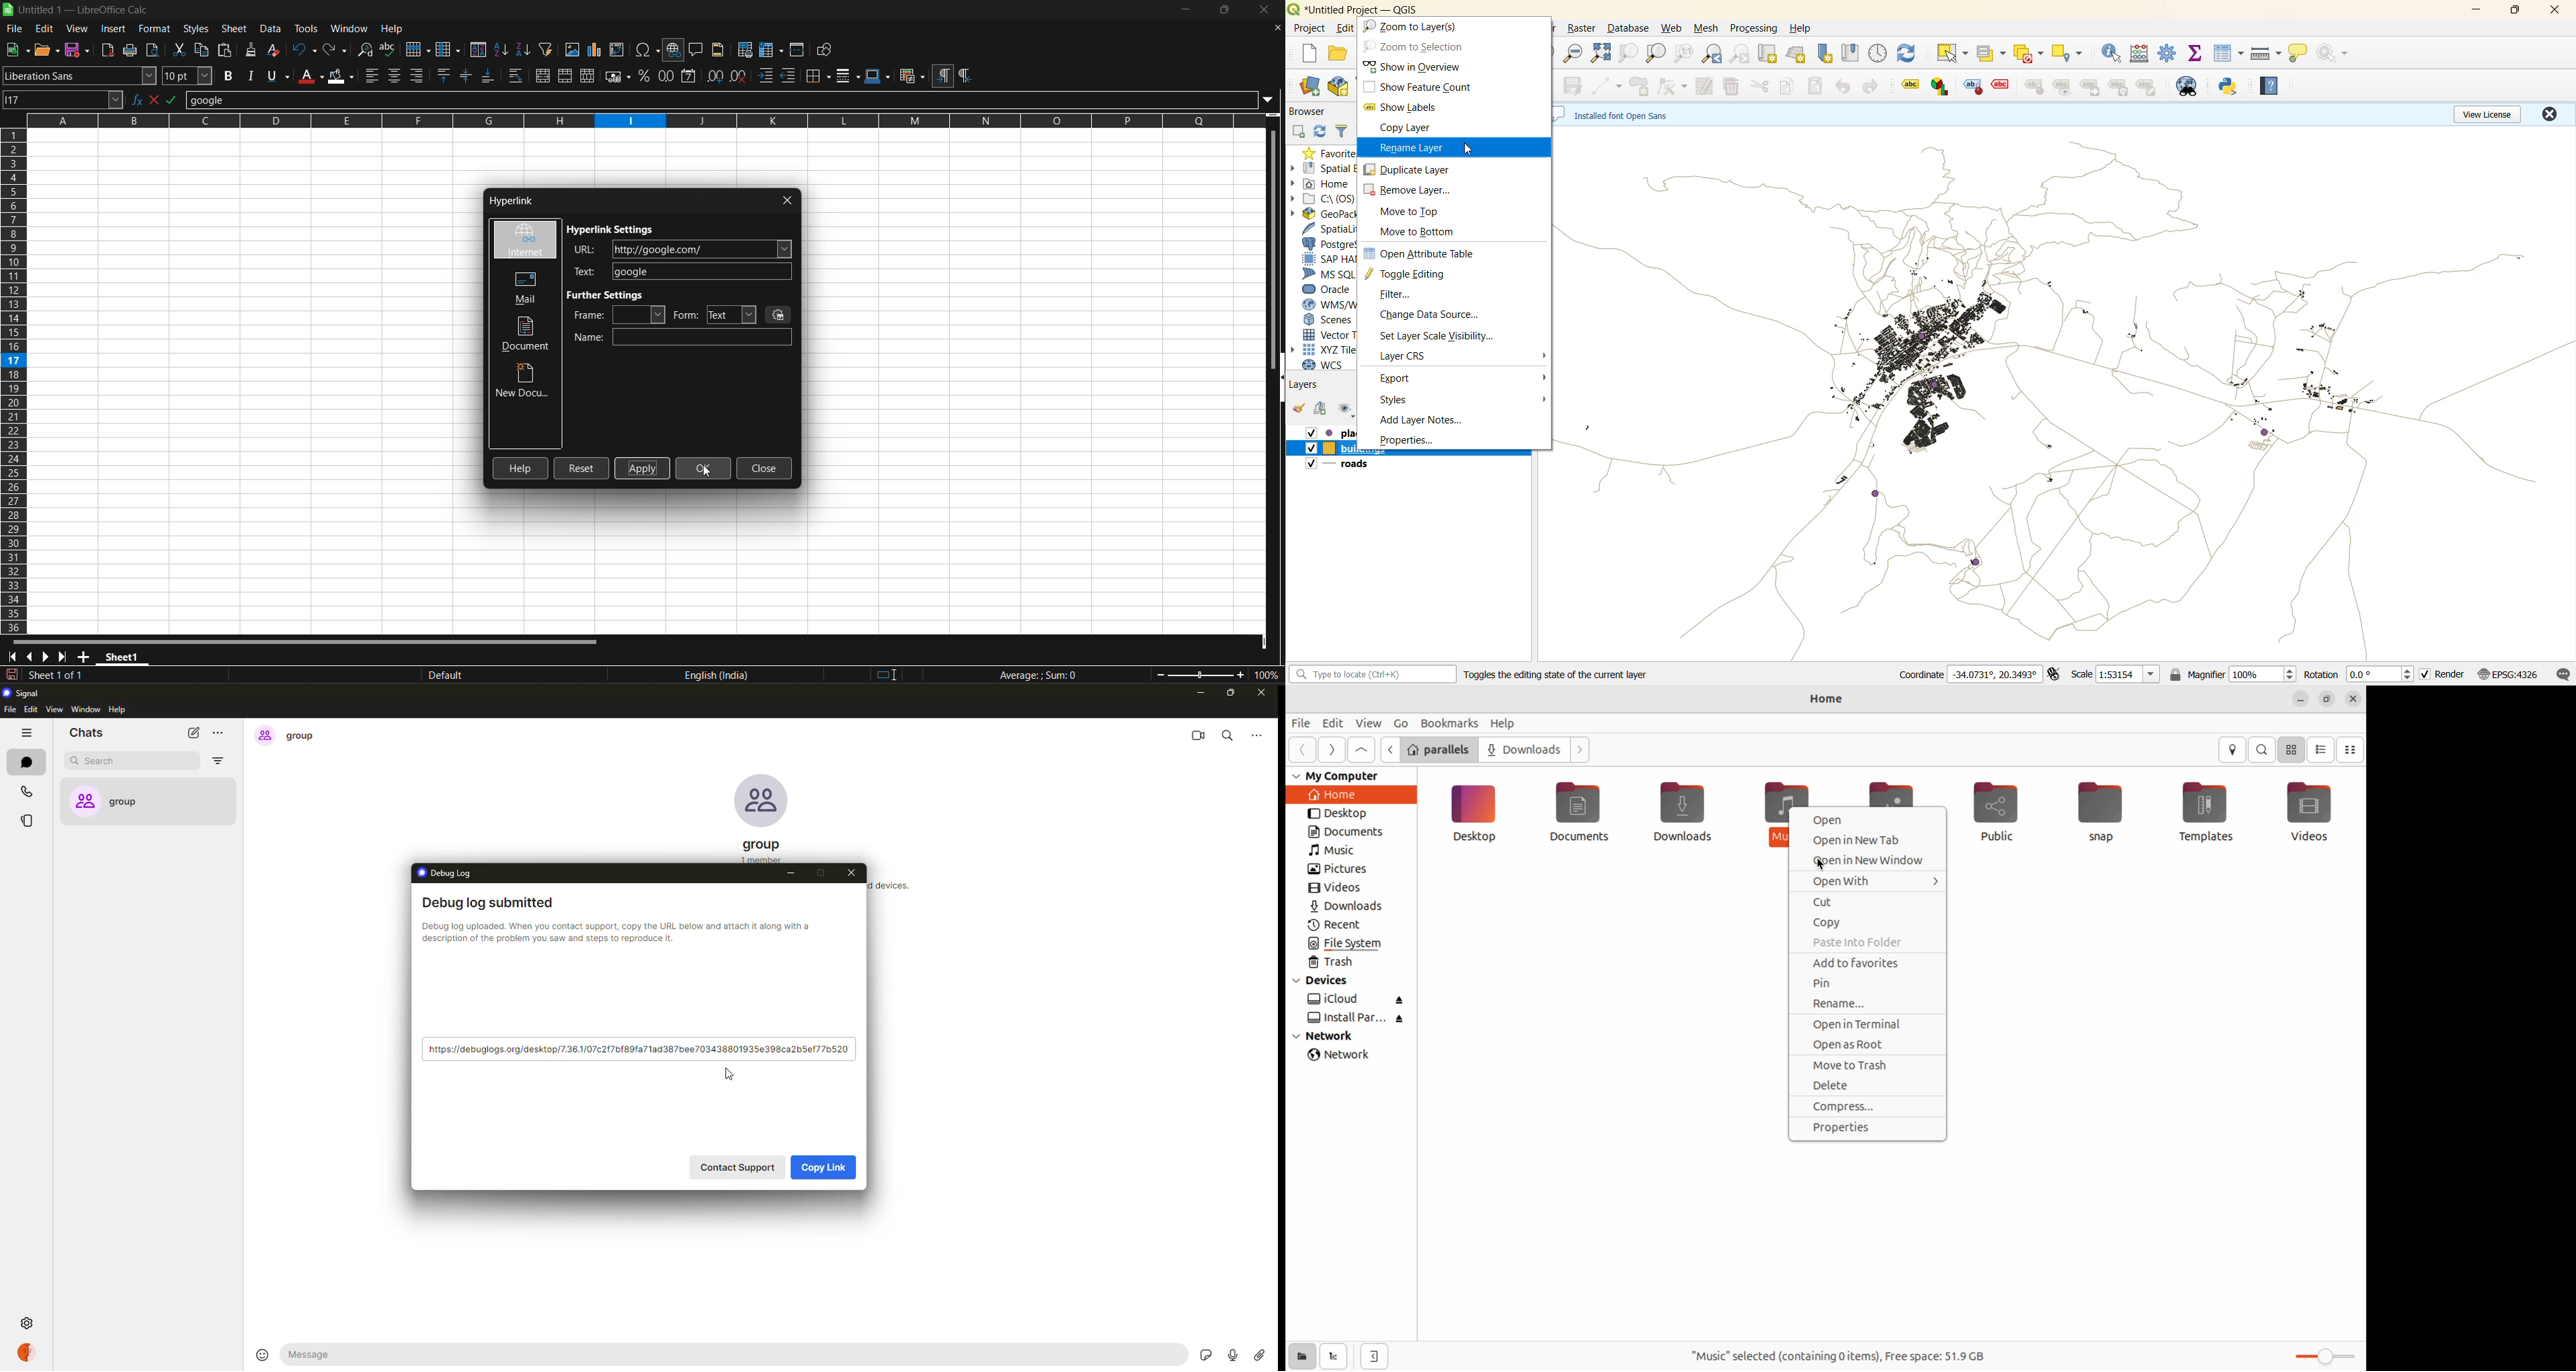 The width and height of the screenshot is (2576, 1372). Describe the element at coordinates (1400, 723) in the screenshot. I see `Go` at that location.